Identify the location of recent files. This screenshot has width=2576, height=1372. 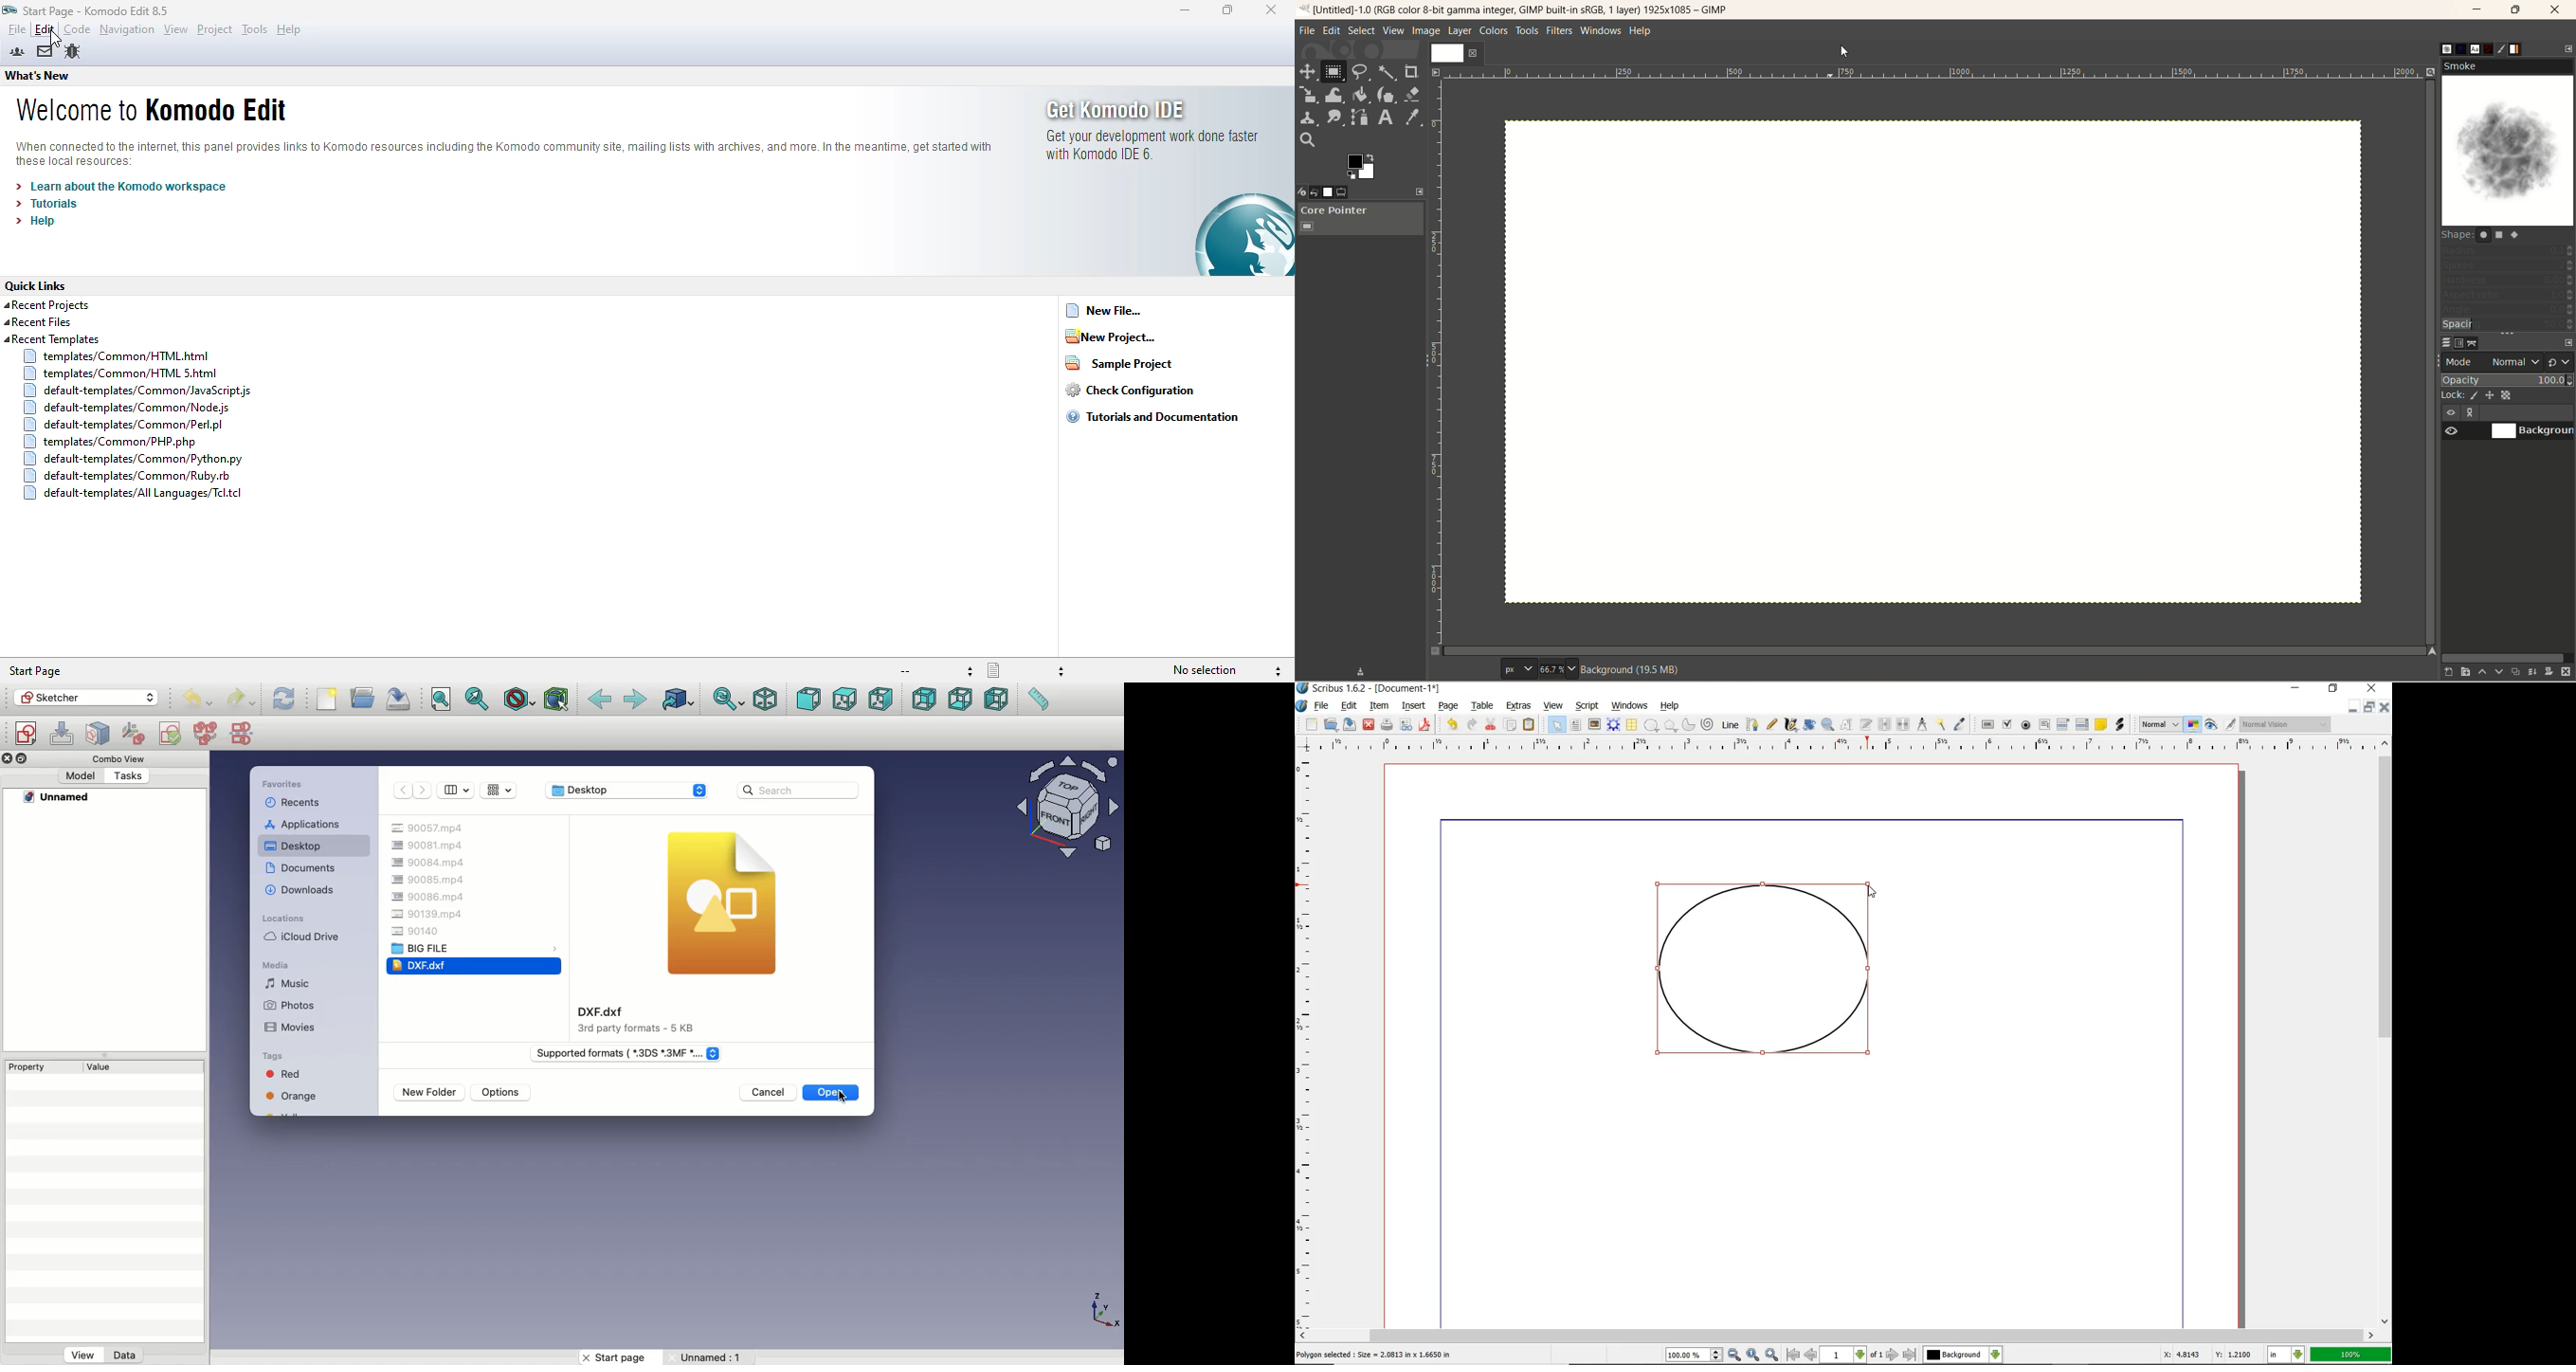
(38, 322).